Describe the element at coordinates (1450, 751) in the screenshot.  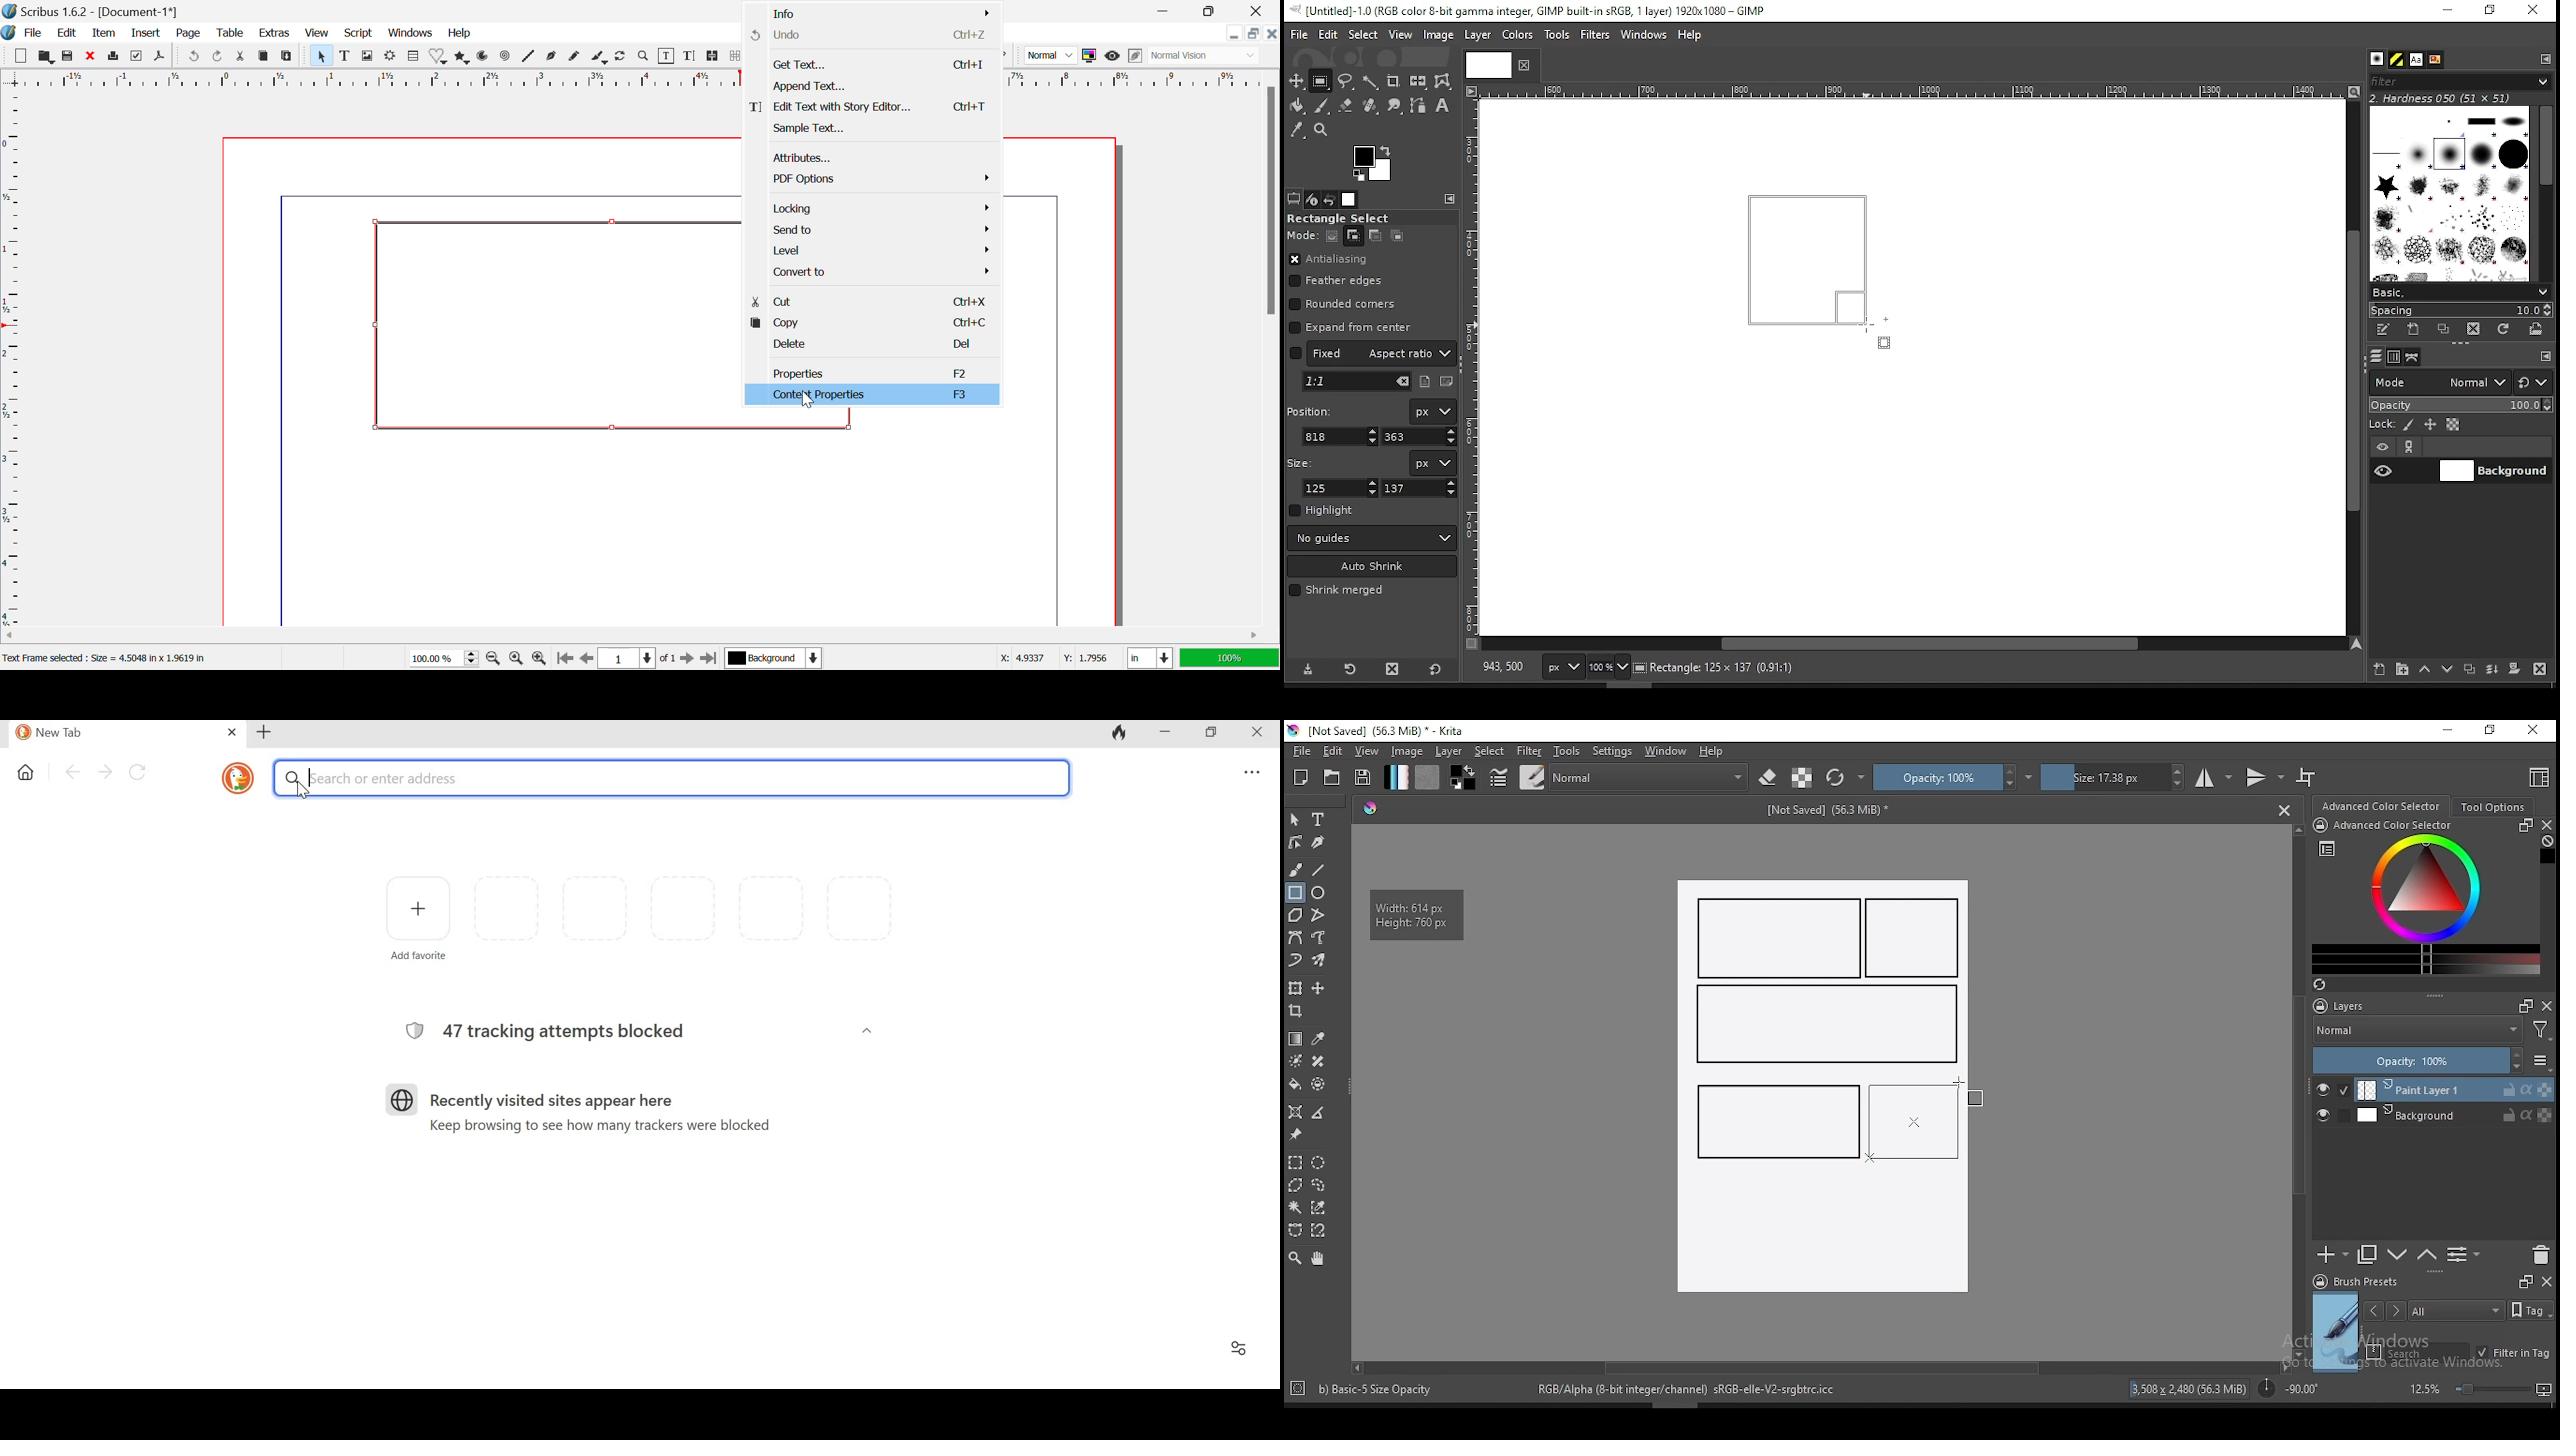
I see `layer` at that location.